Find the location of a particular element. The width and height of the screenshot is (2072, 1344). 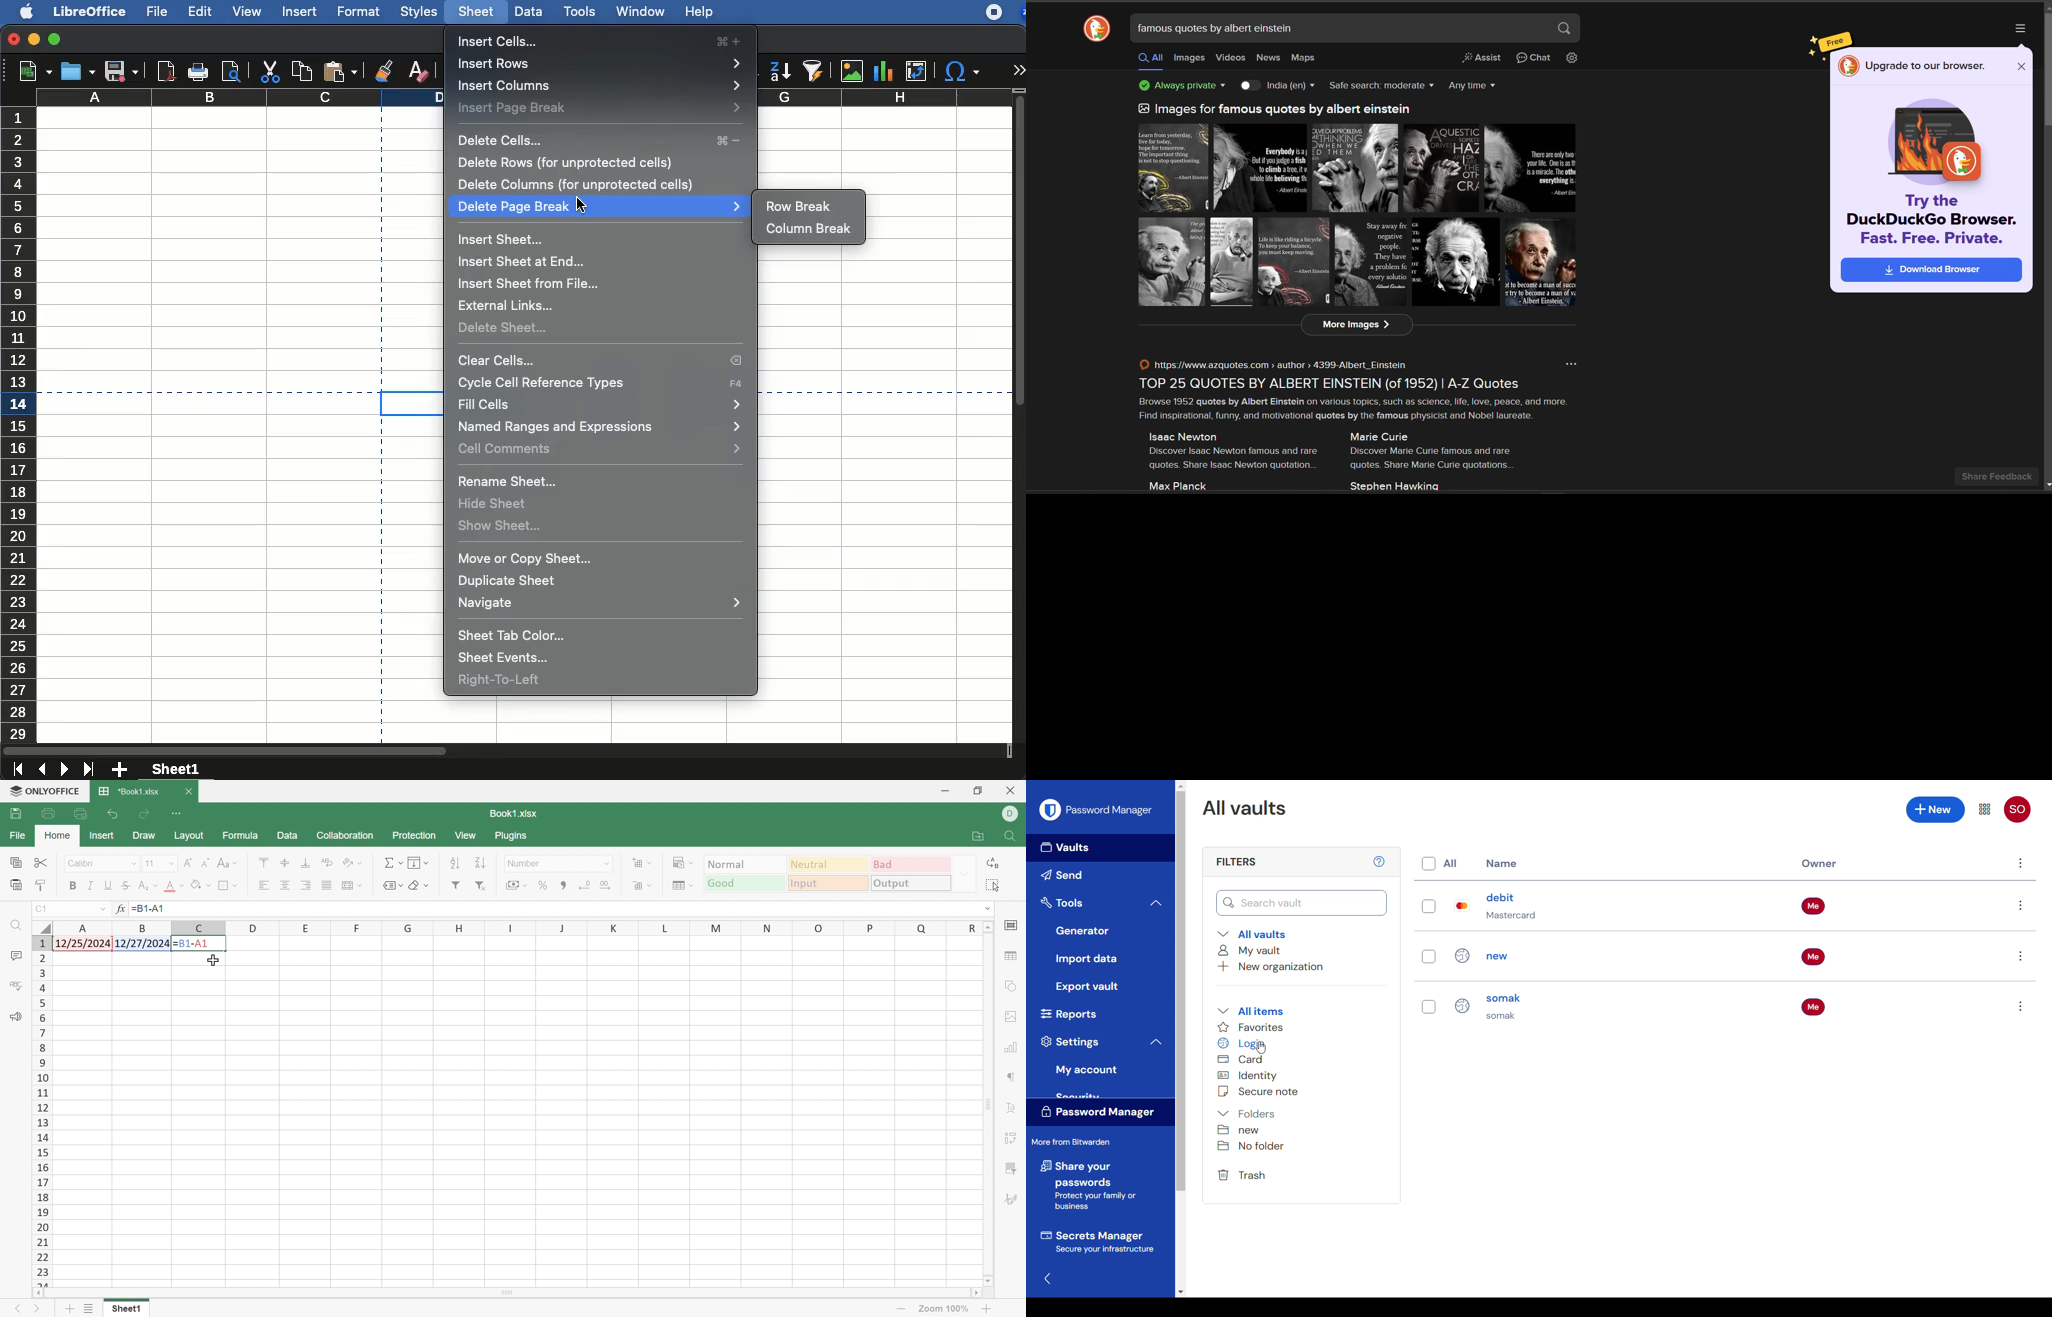

Export vault  is located at coordinates (1086, 985).